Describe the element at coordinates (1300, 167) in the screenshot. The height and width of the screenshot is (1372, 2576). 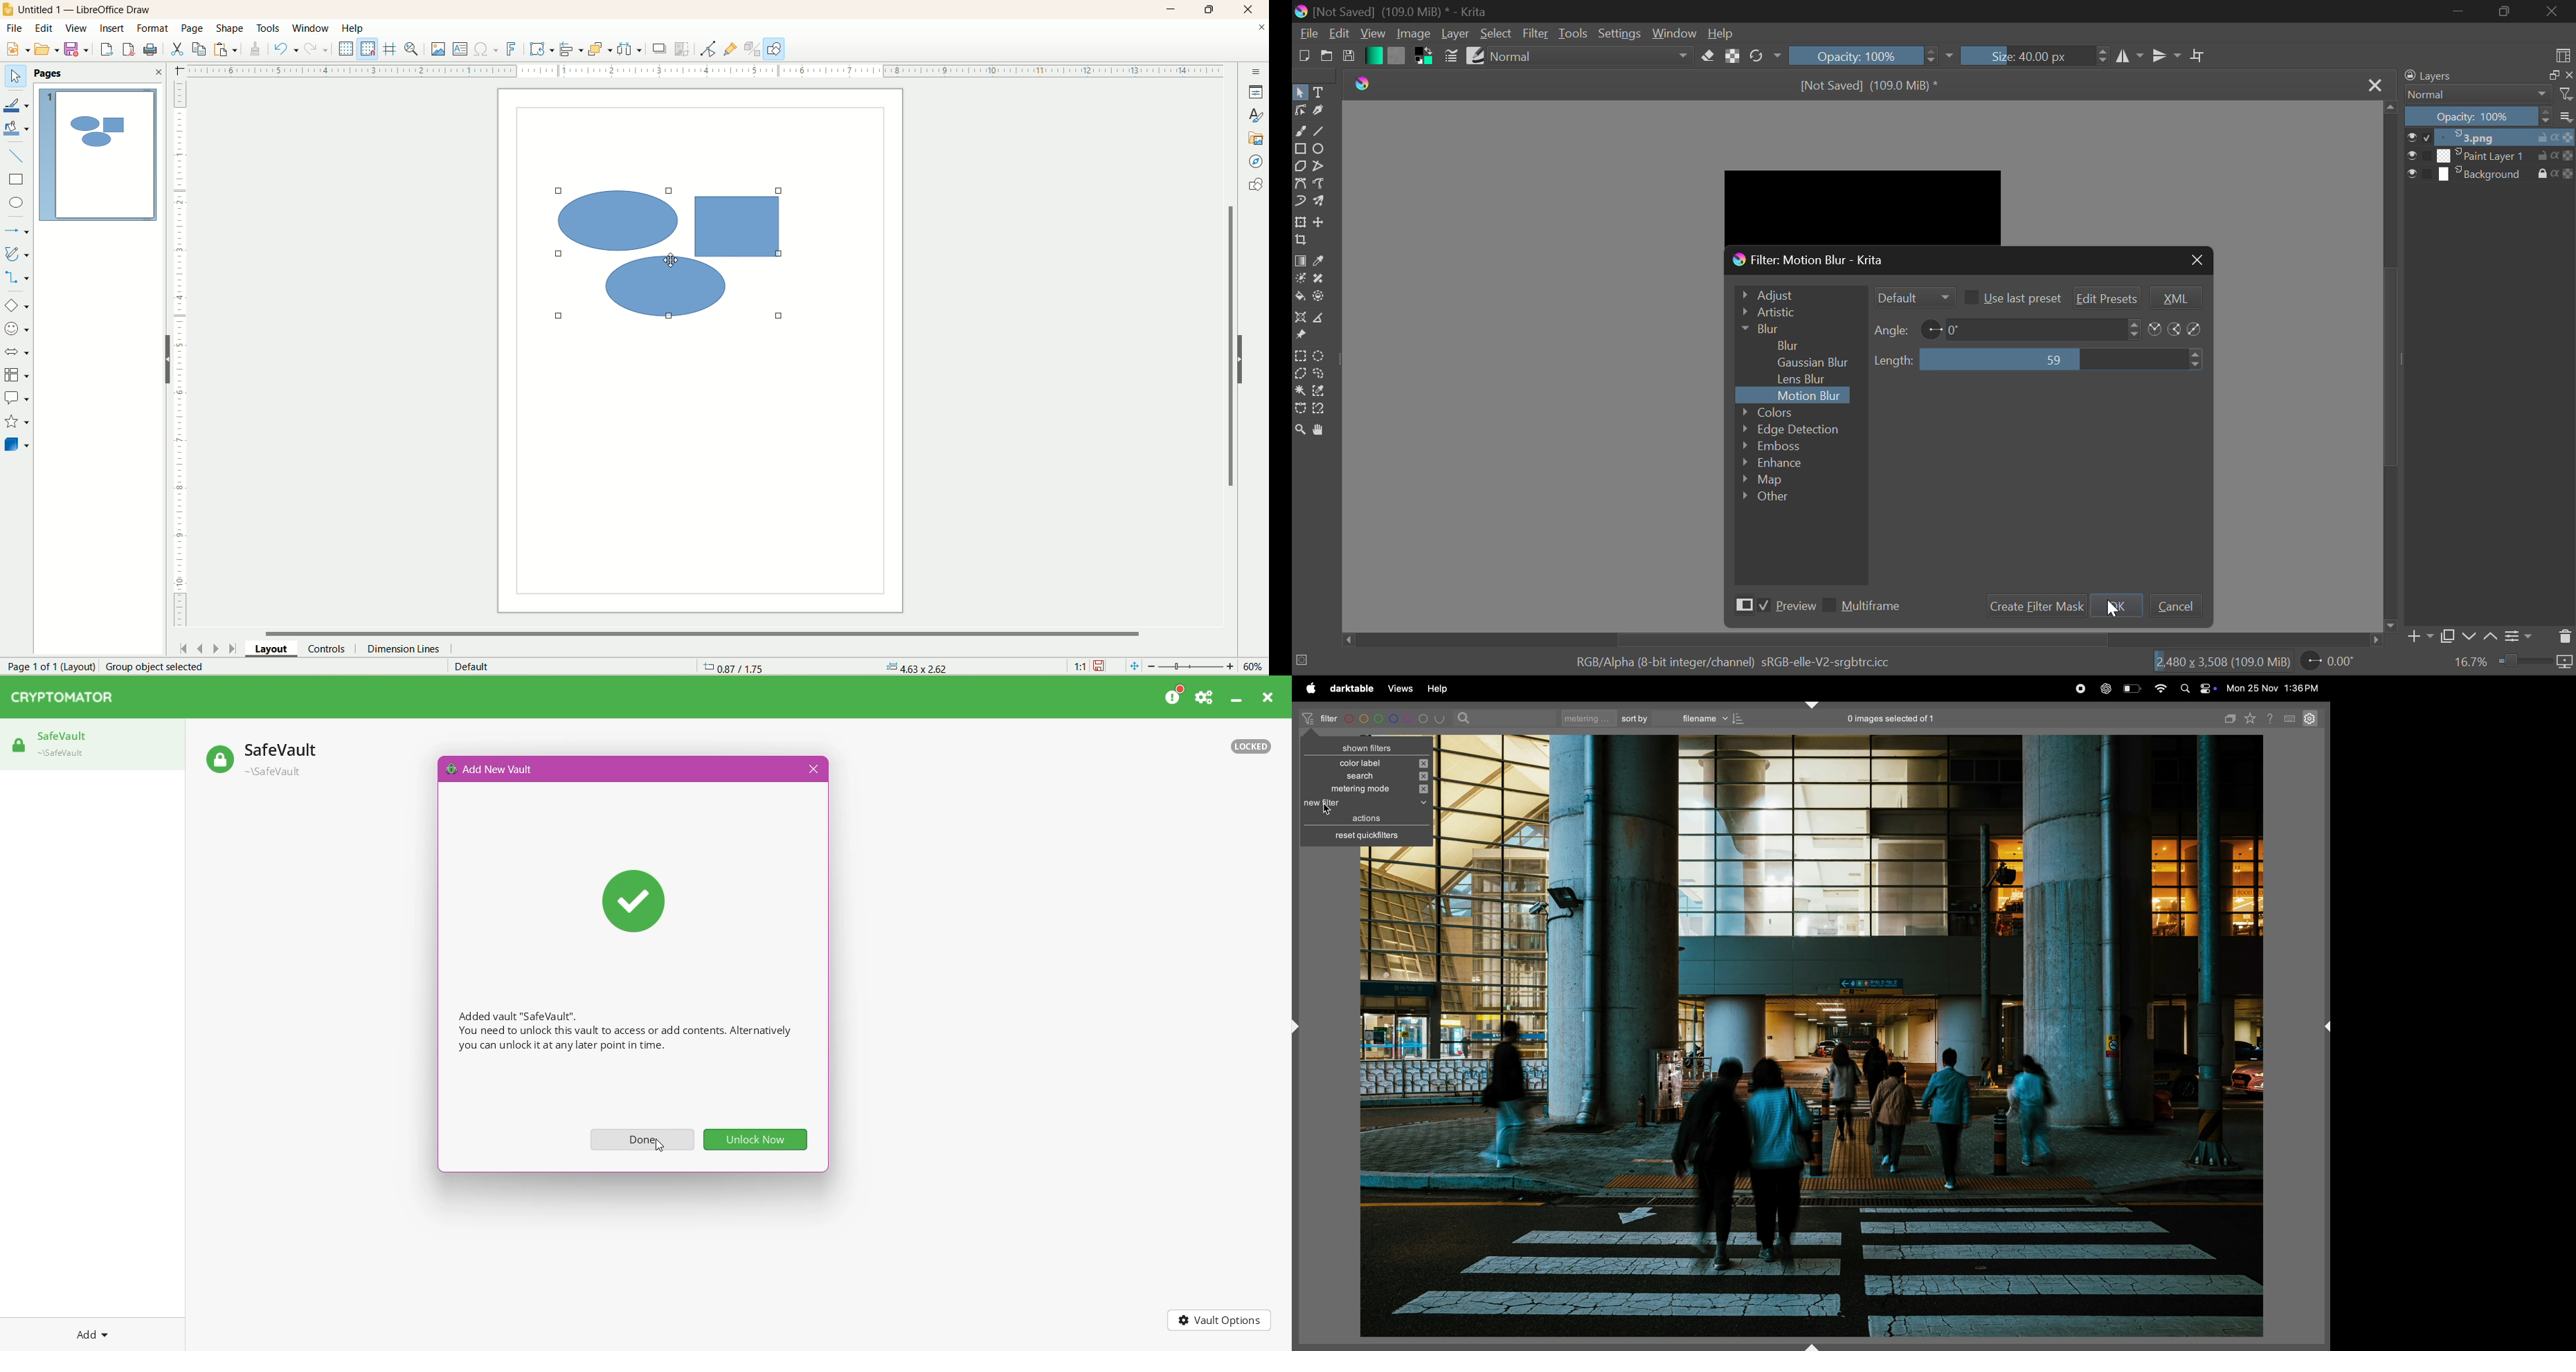
I see `Polygons` at that location.